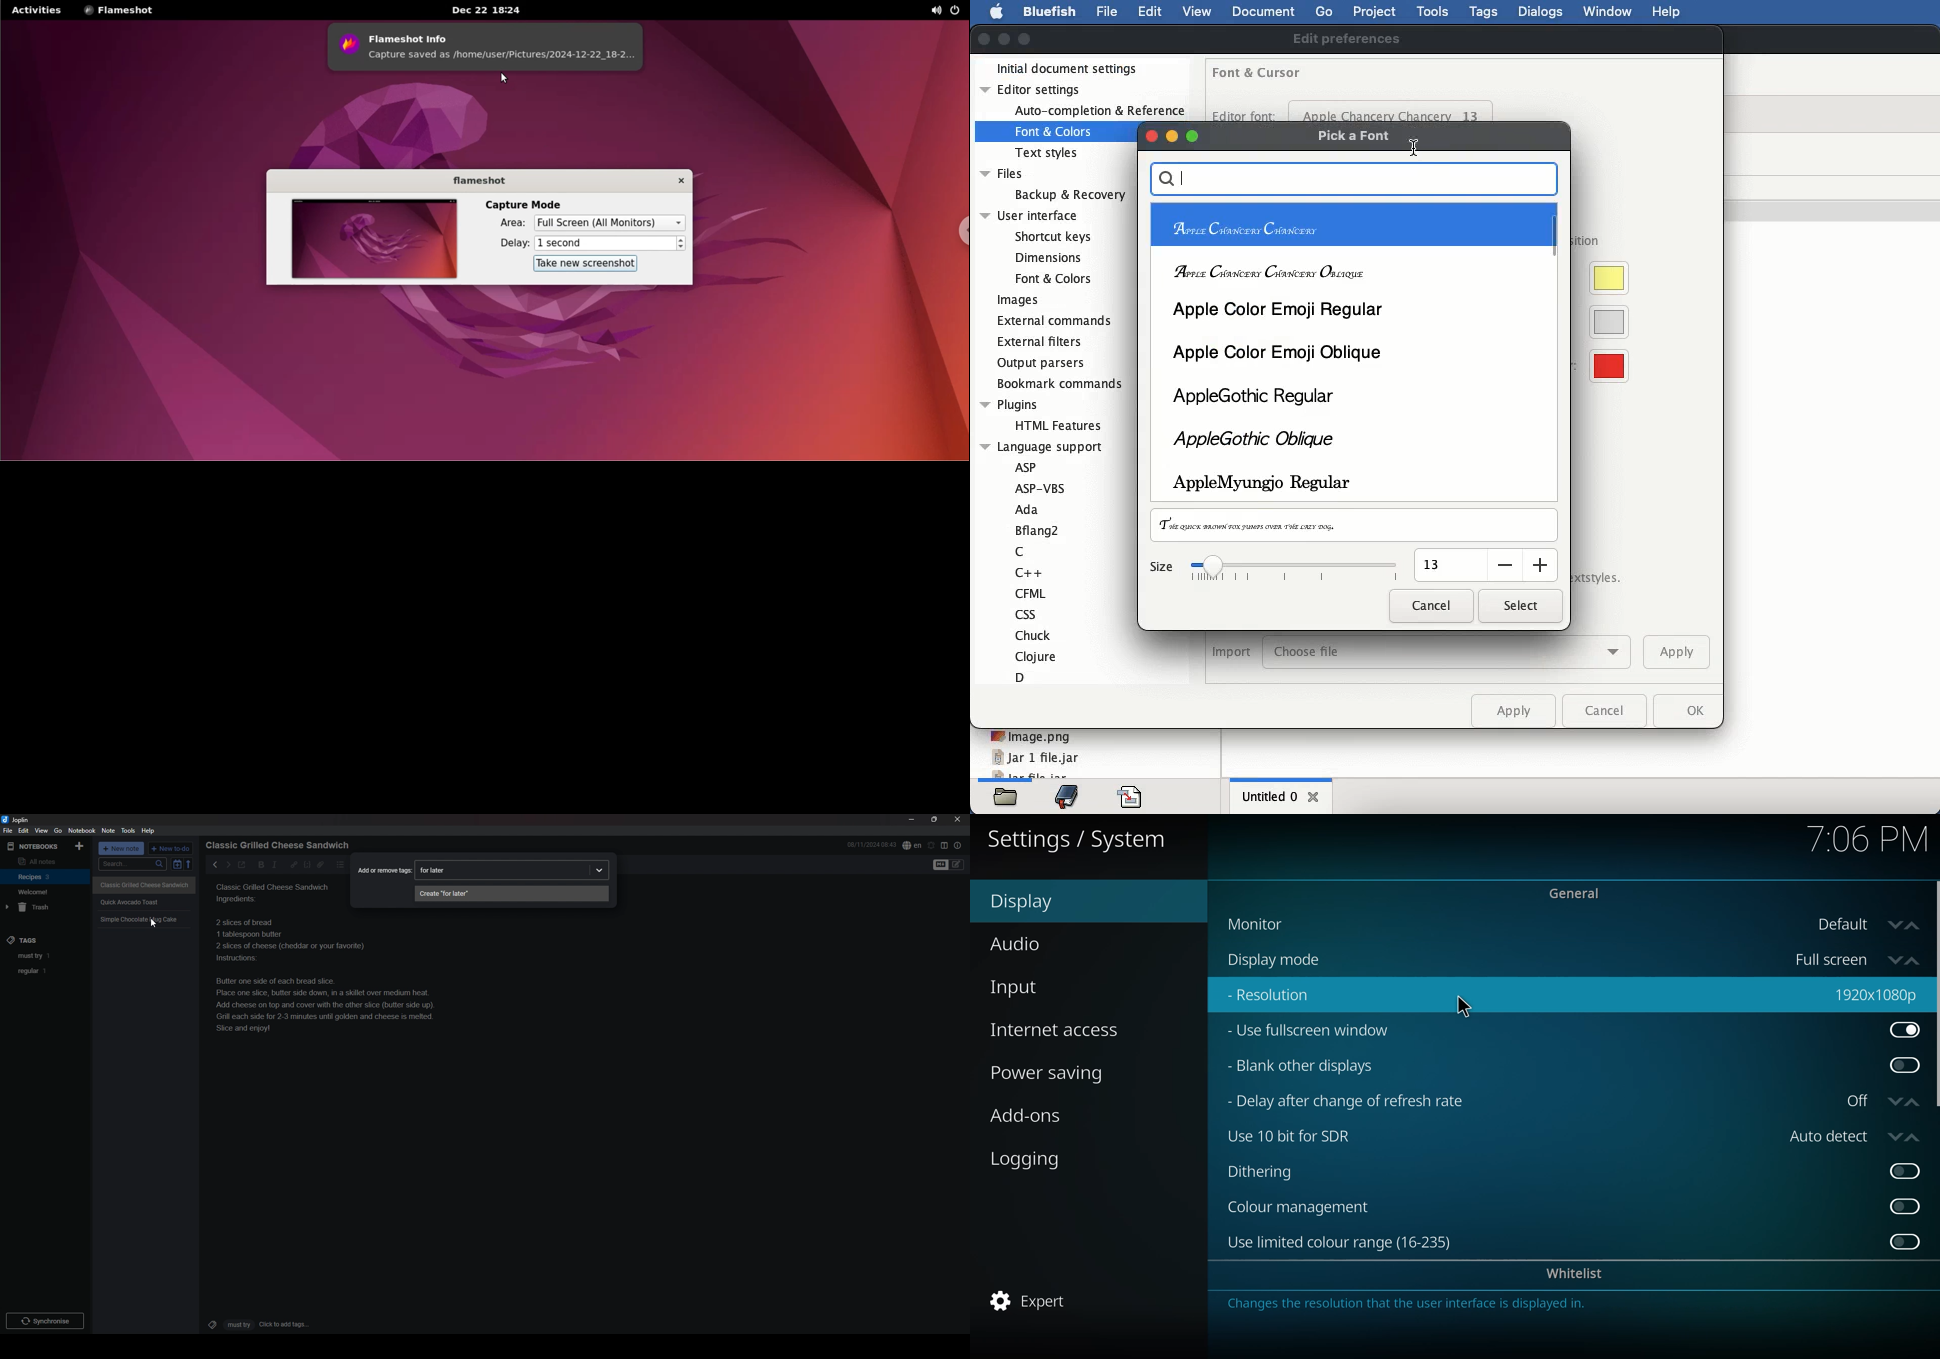  What do you see at coordinates (59, 830) in the screenshot?
I see `go` at bounding box center [59, 830].